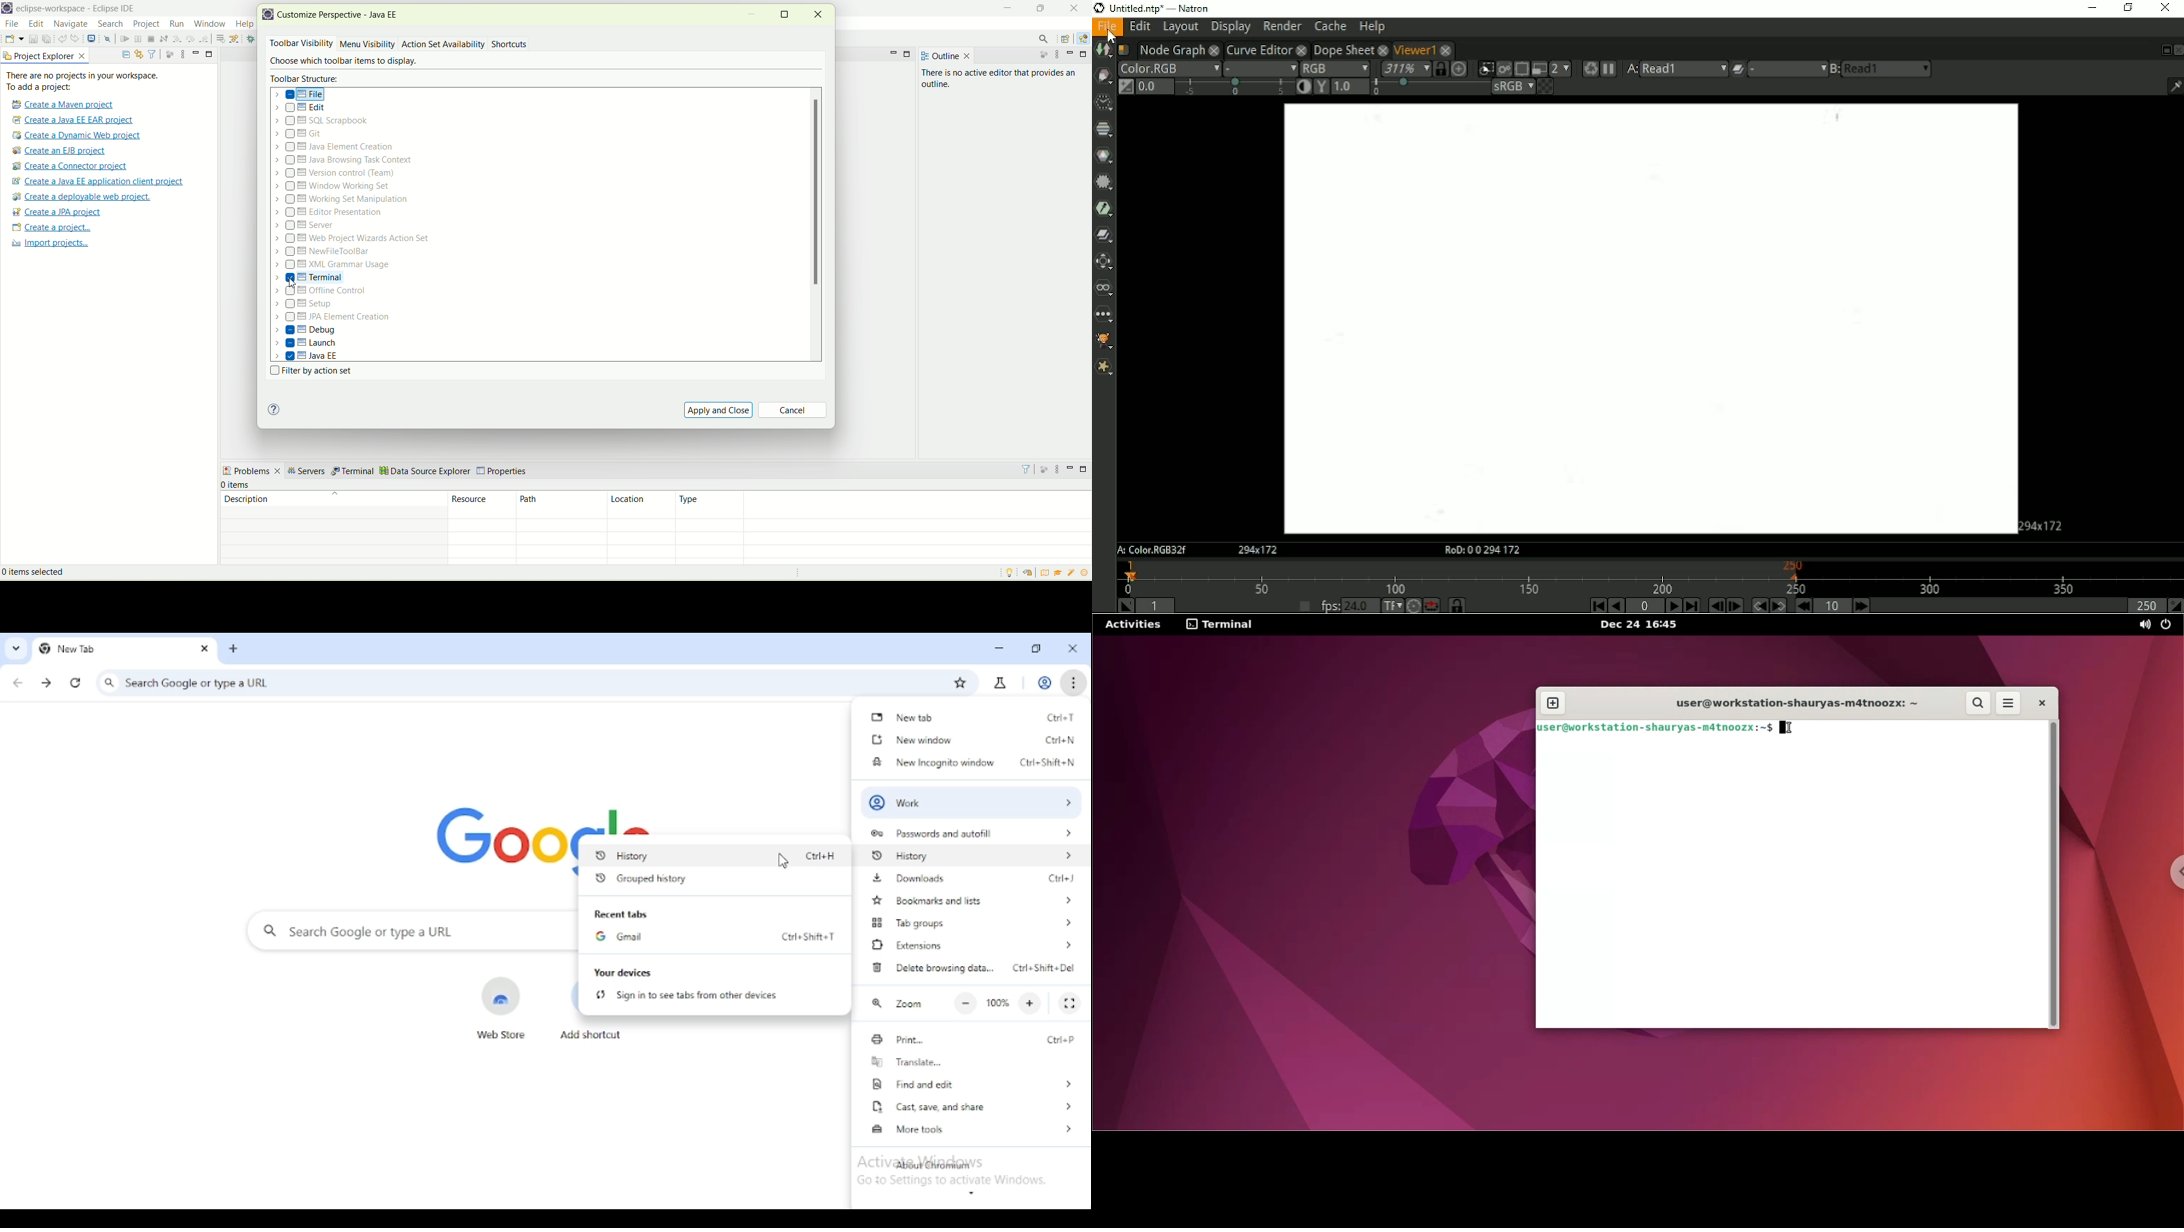 This screenshot has width=2184, height=1232. I want to click on view menu, so click(1060, 56).